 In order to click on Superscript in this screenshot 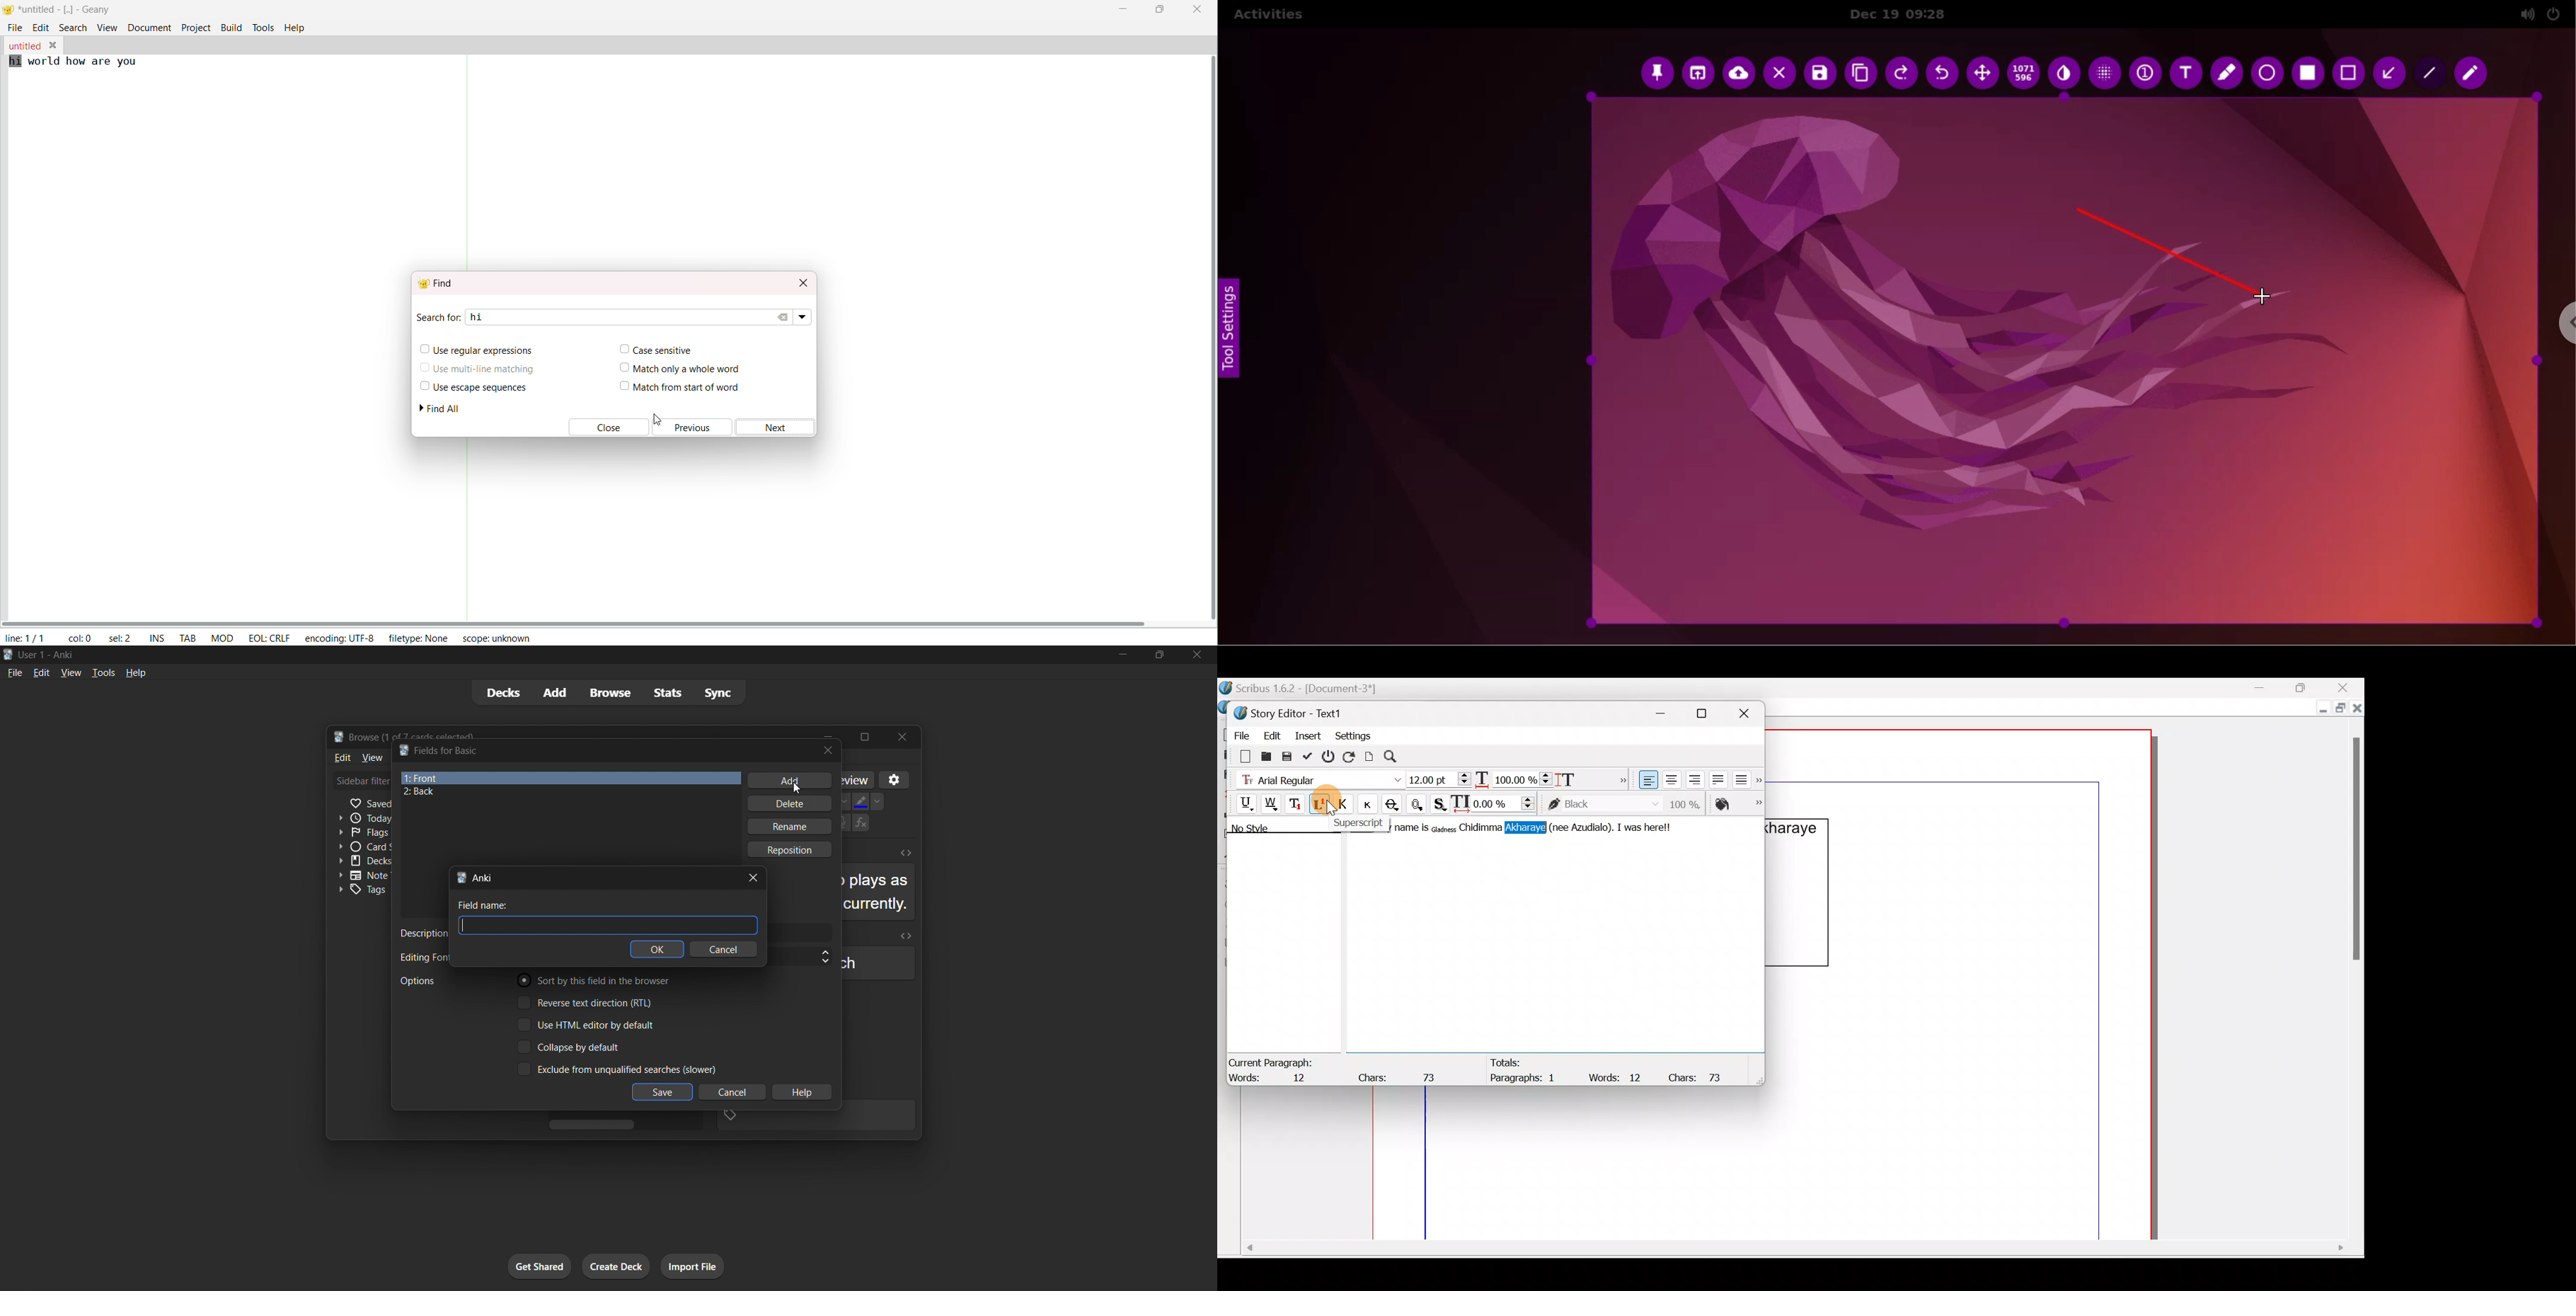, I will do `click(1358, 822)`.